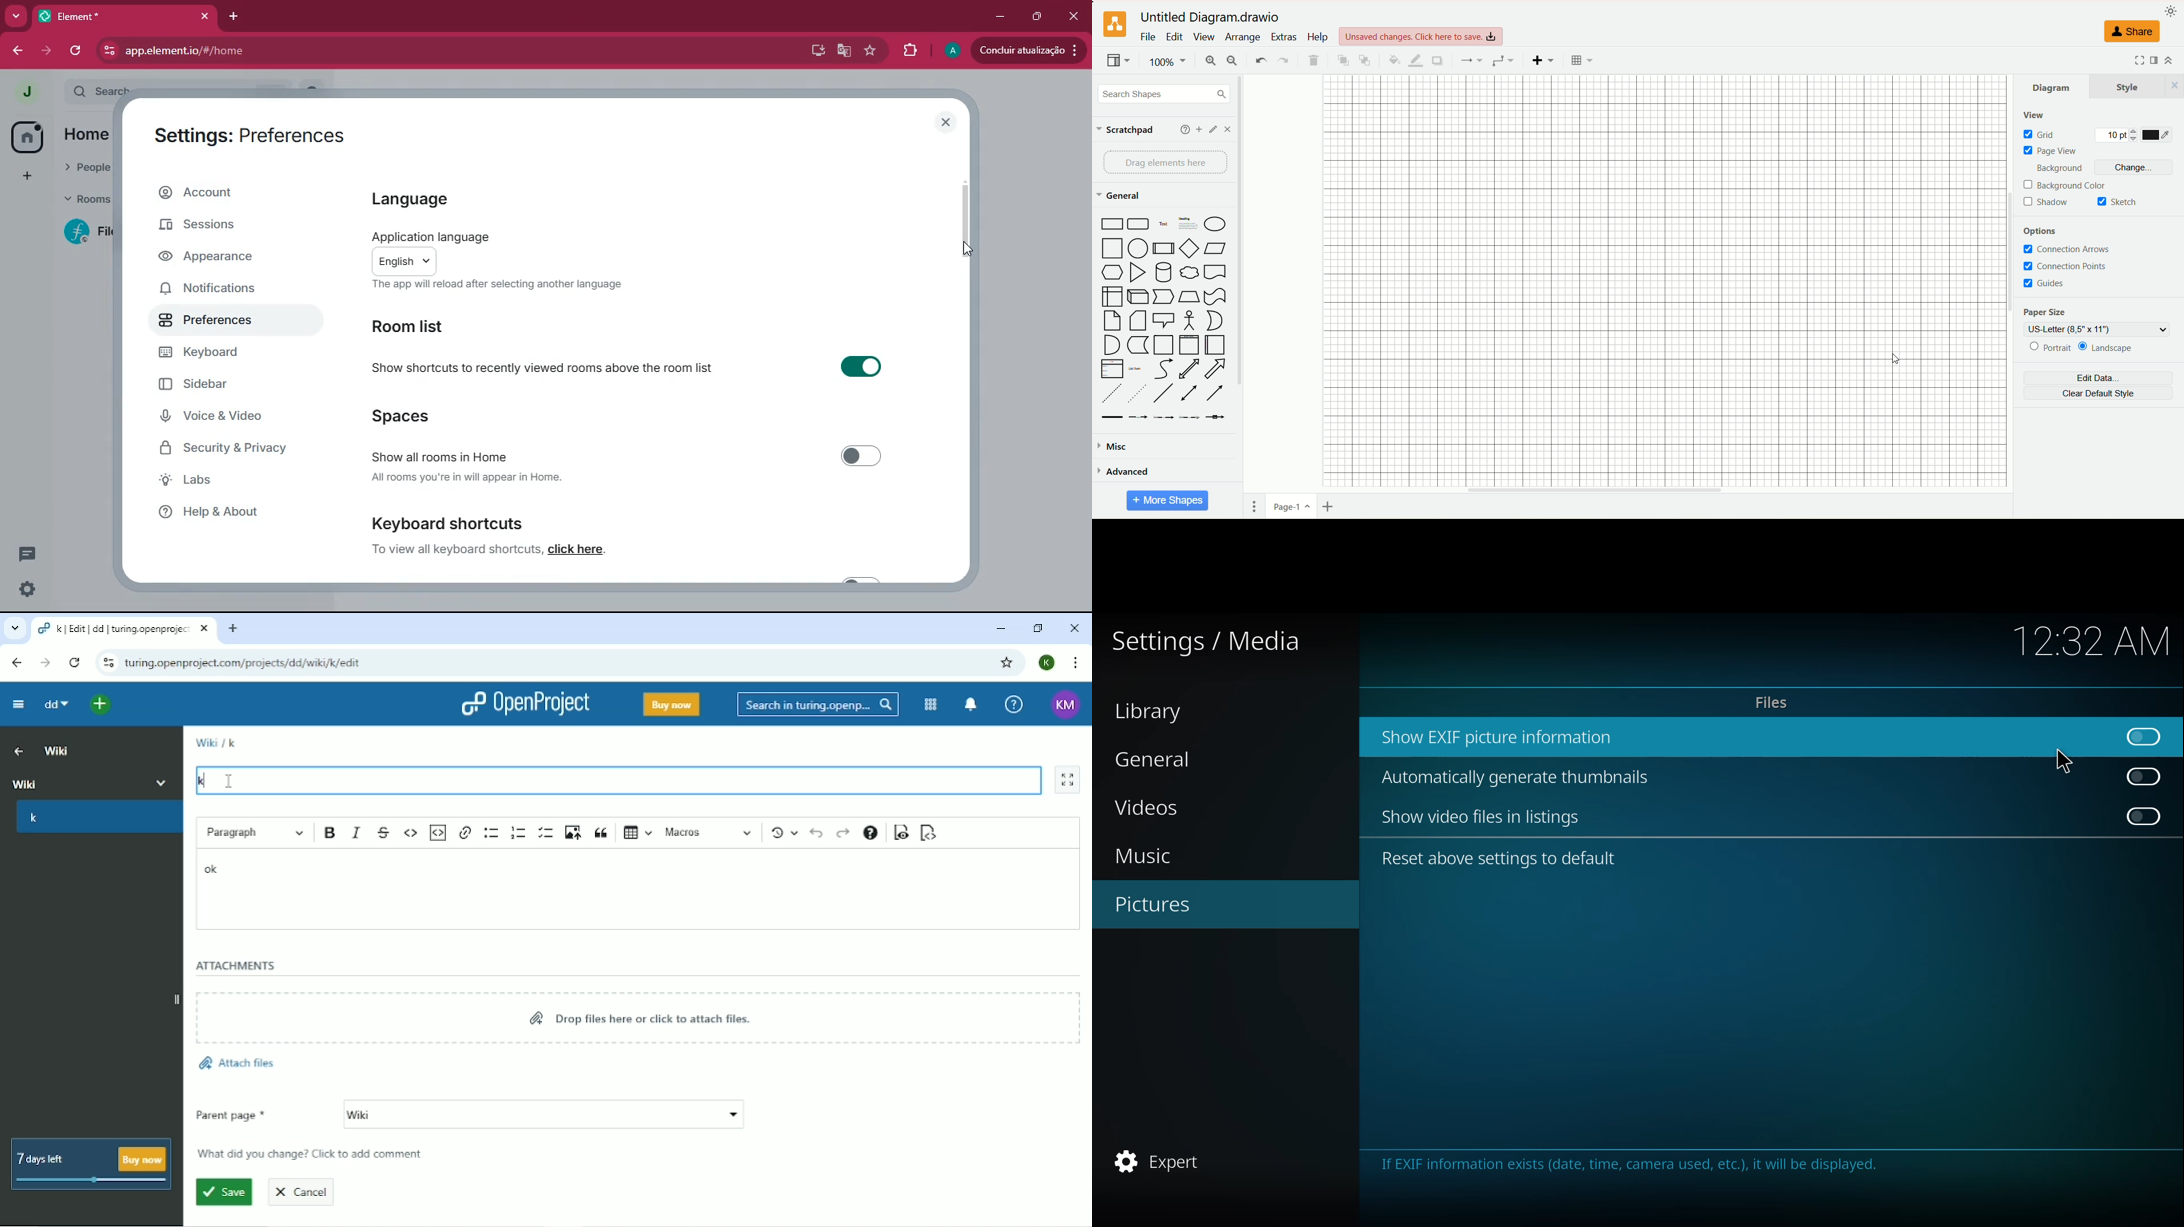 The image size is (2184, 1232). What do you see at coordinates (18, 52) in the screenshot?
I see `back` at bounding box center [18, 52].